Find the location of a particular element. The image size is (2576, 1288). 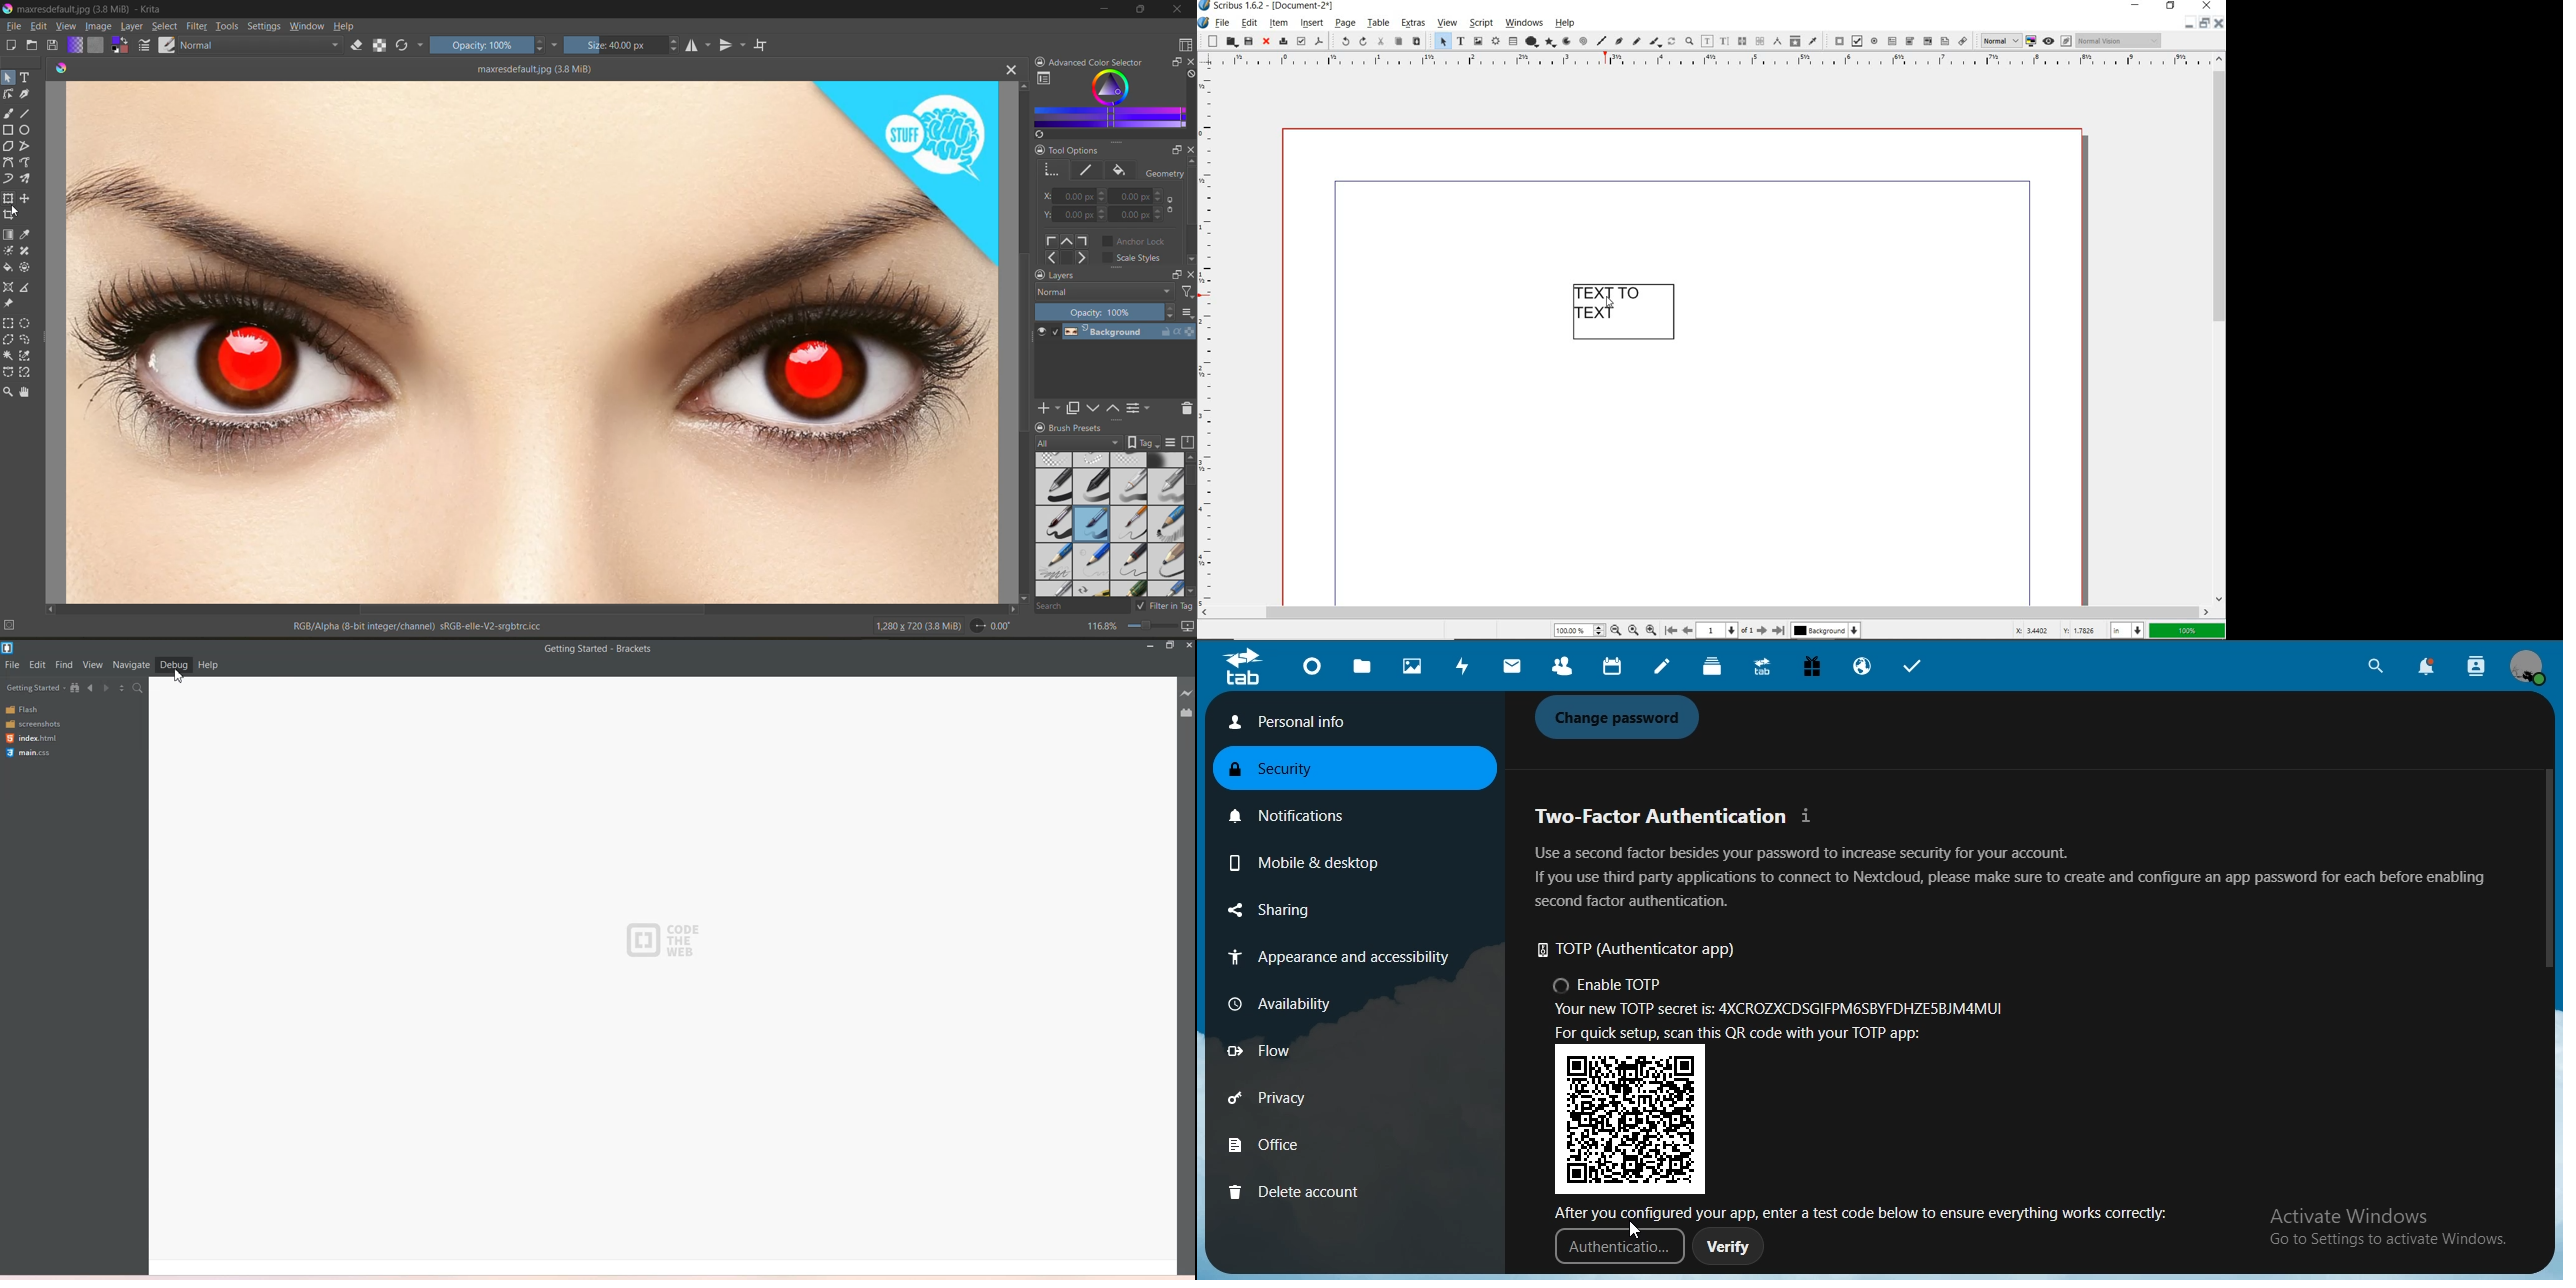

tool is located at coordinates (25, 95).